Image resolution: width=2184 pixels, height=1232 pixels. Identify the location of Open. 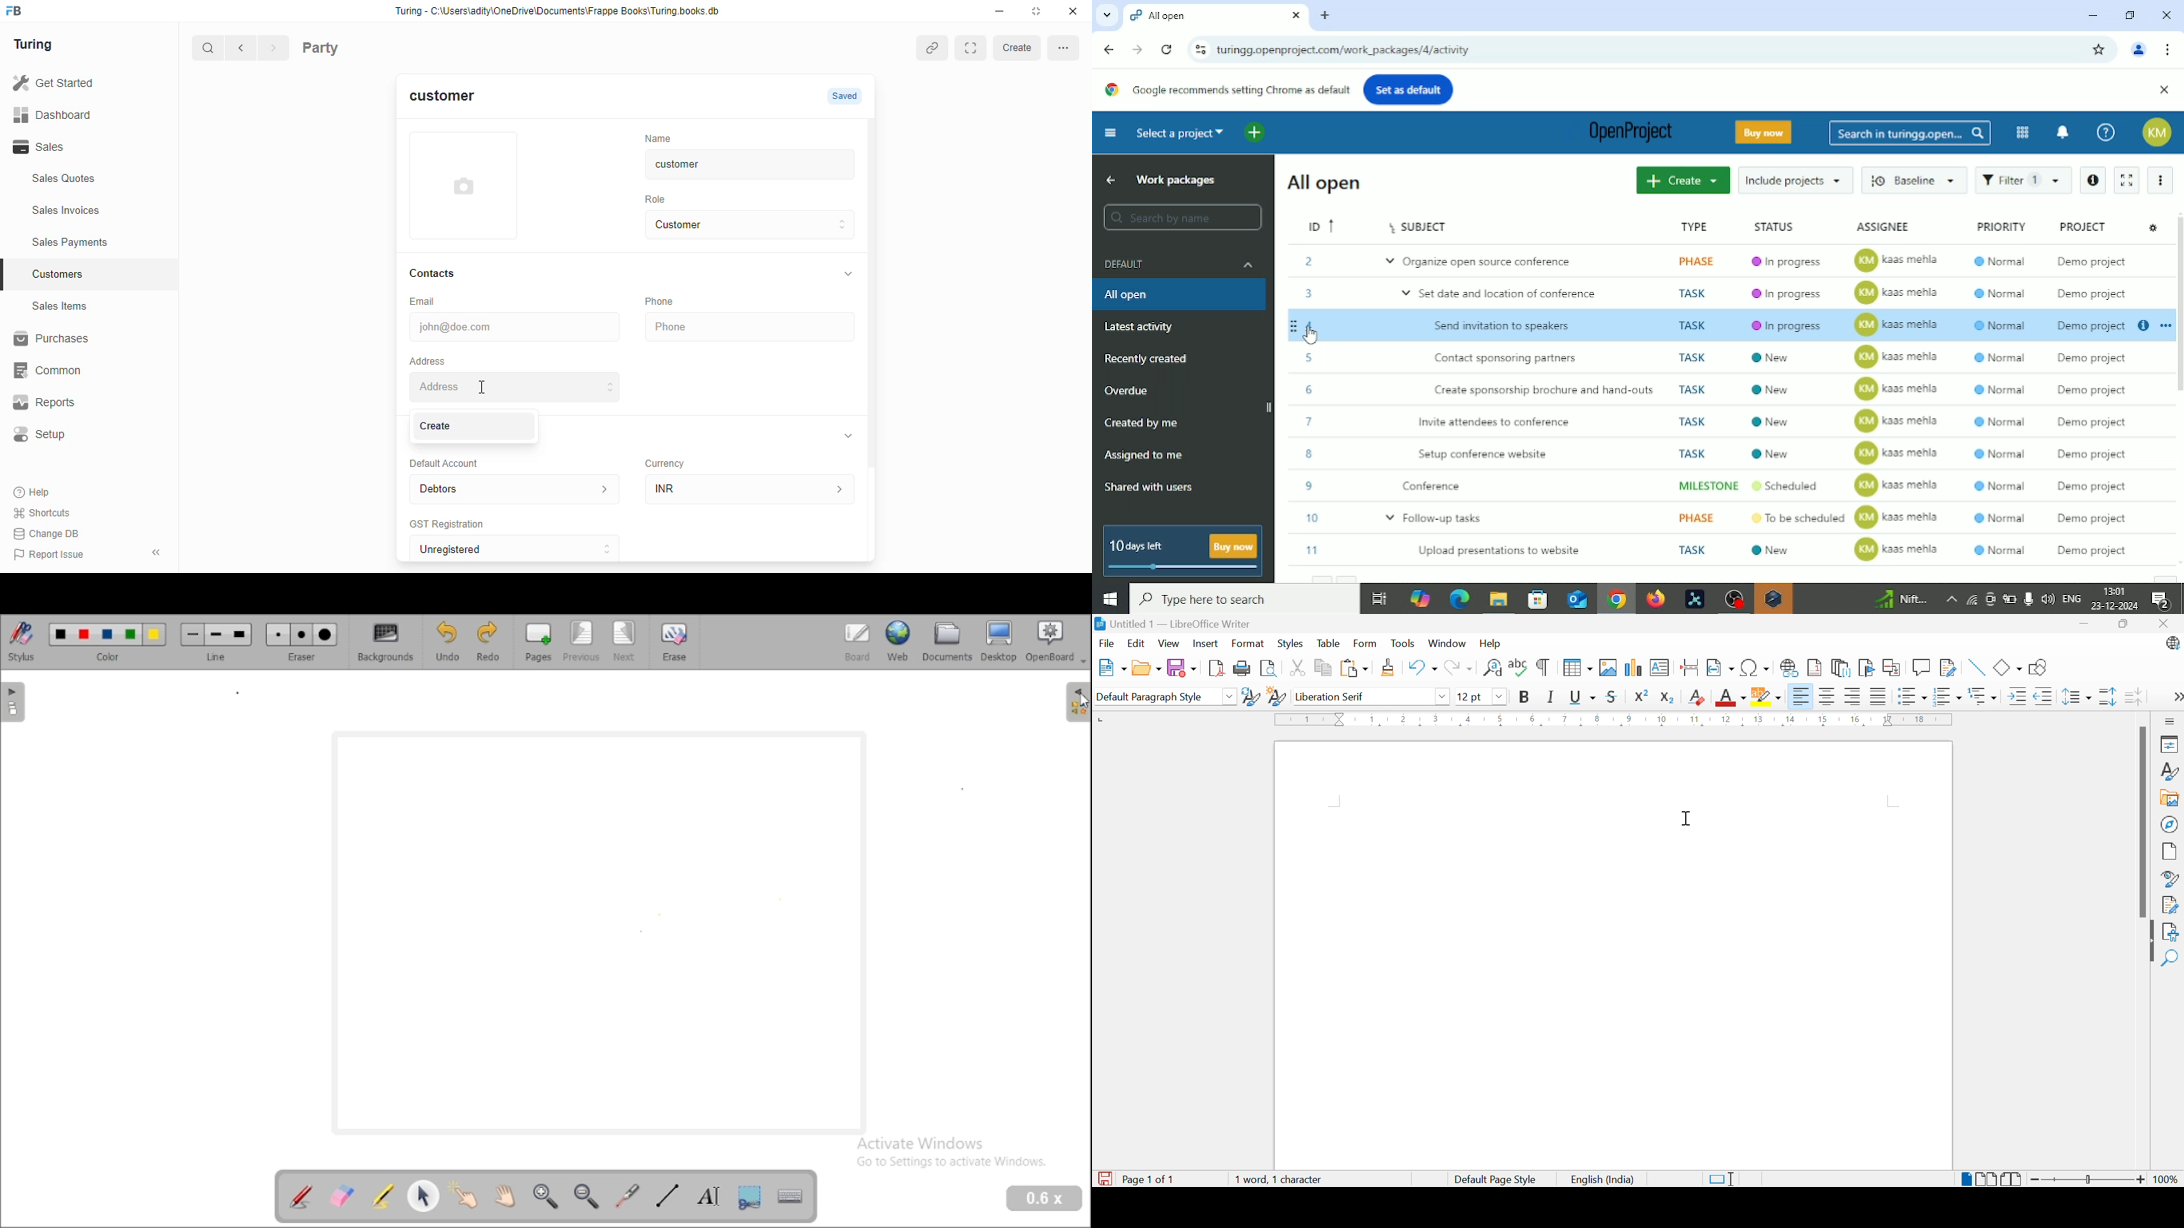
(1148, 668).